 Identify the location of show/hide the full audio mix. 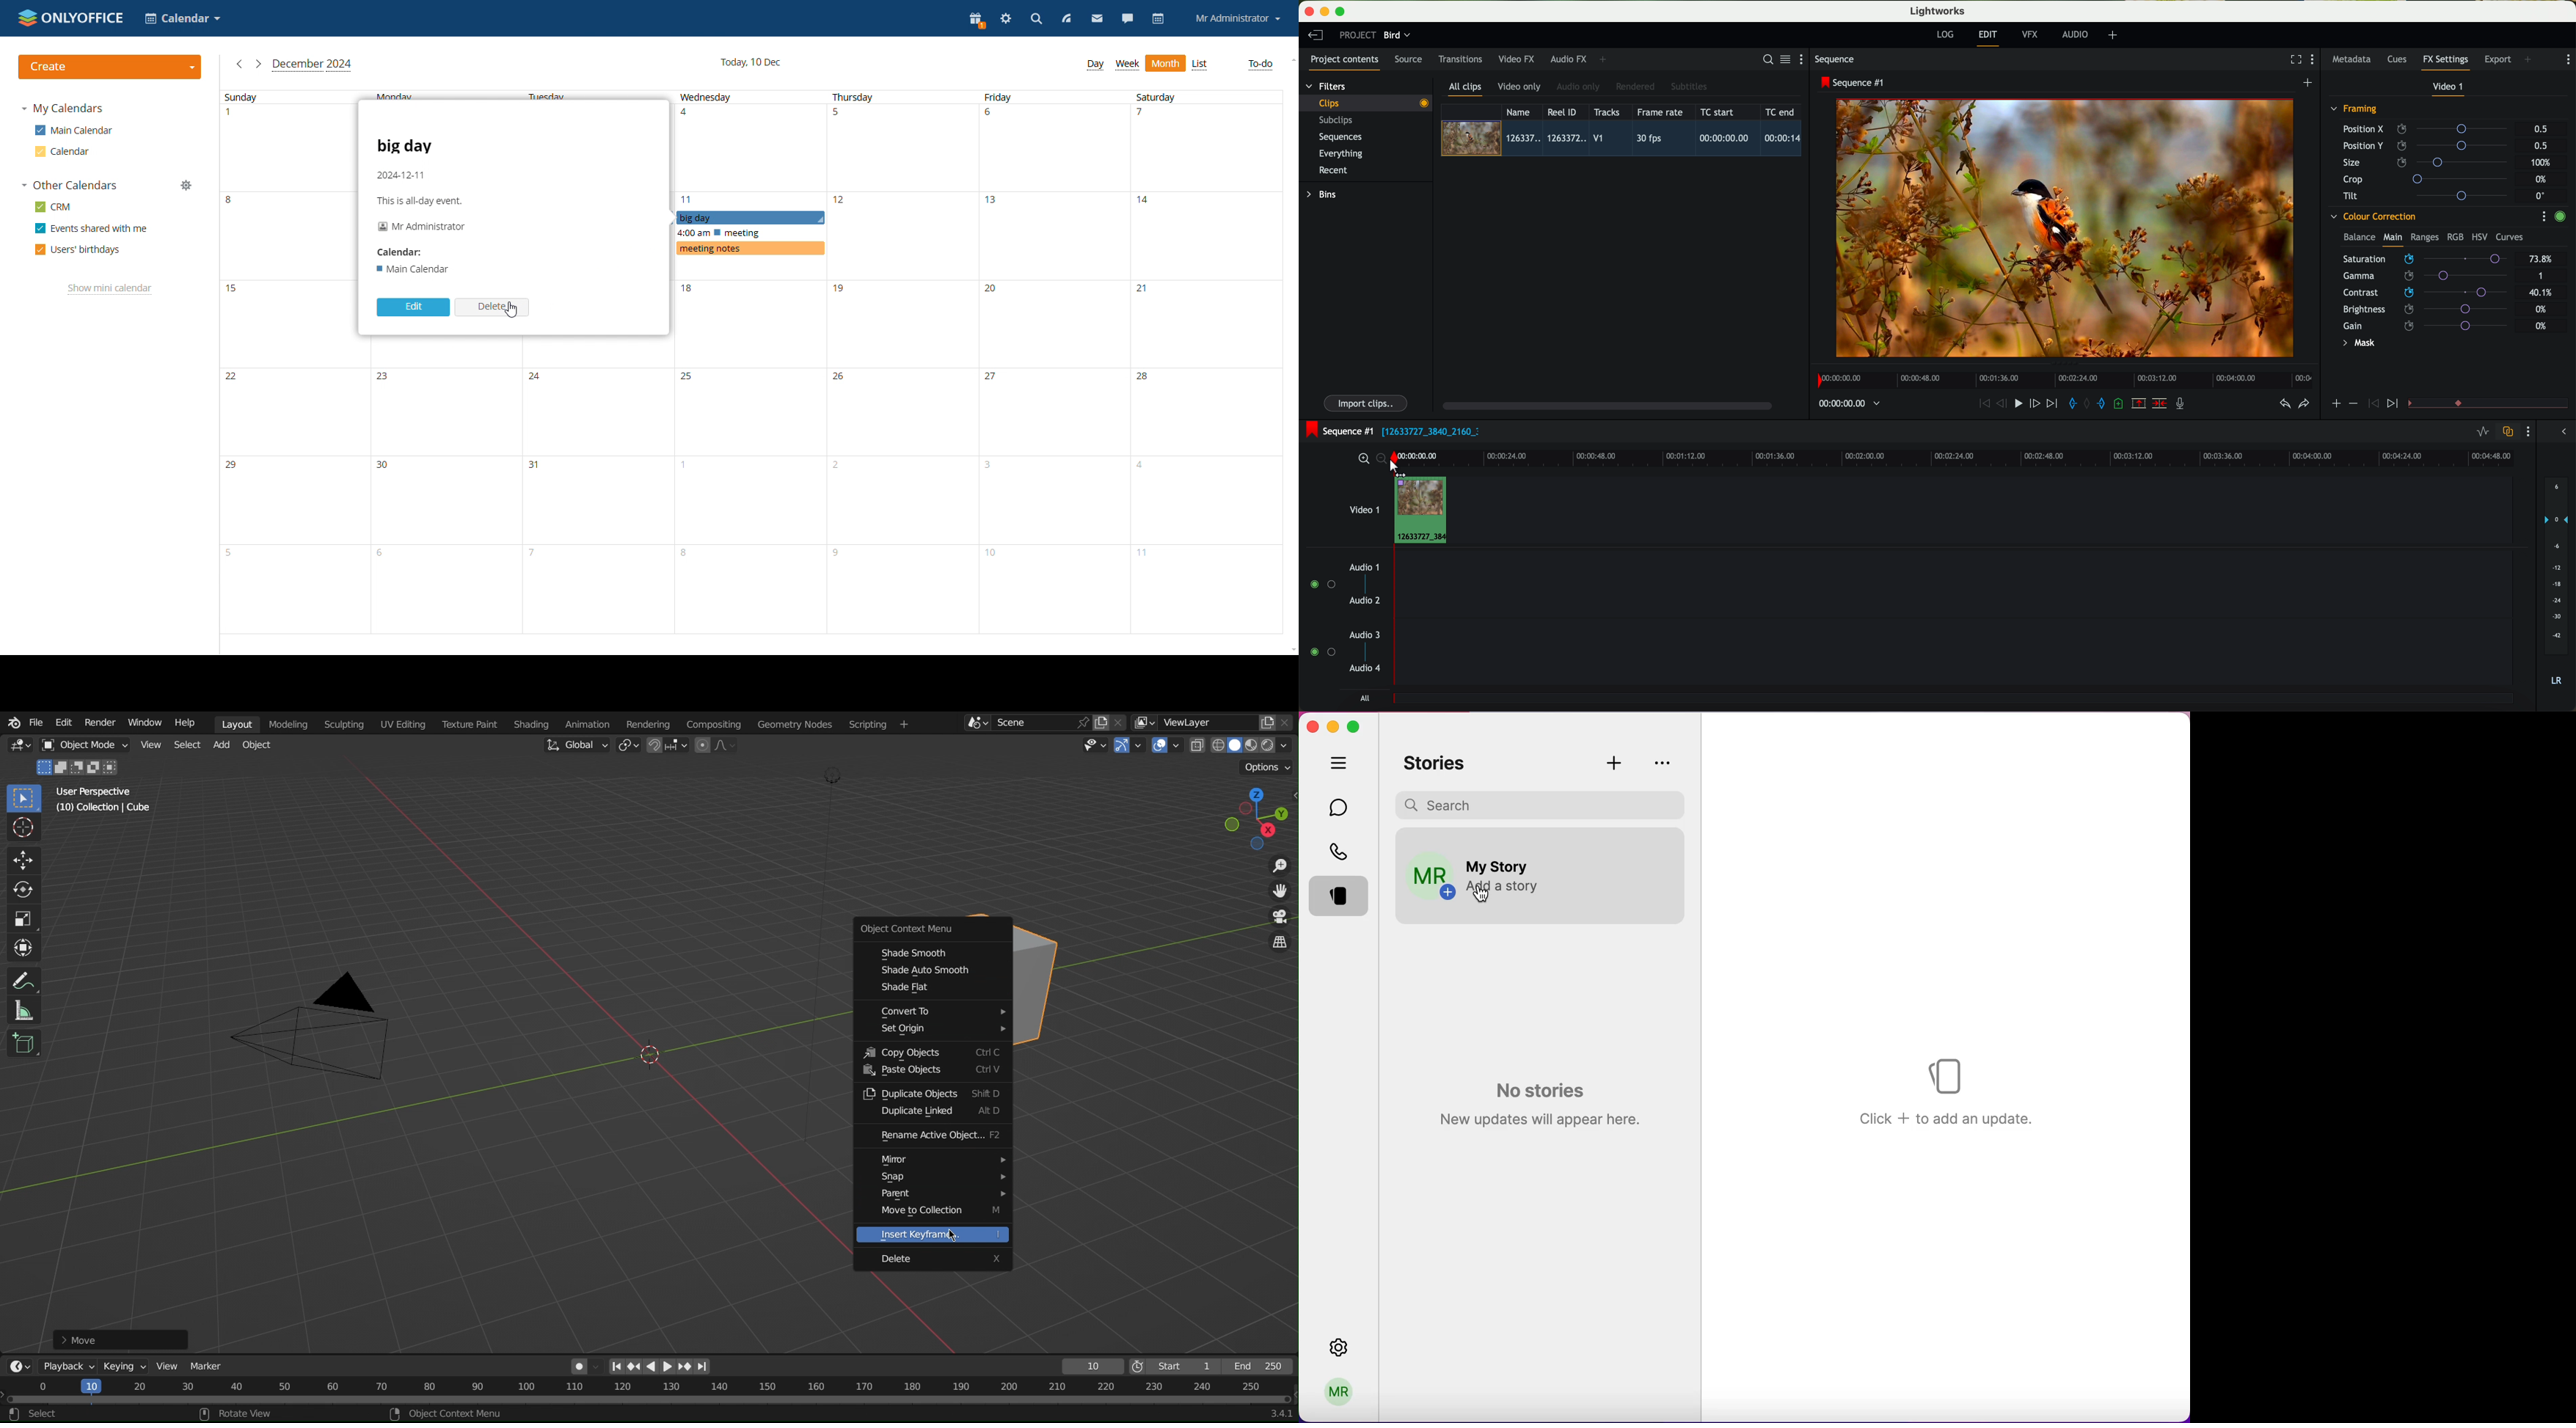
(2561, 432).